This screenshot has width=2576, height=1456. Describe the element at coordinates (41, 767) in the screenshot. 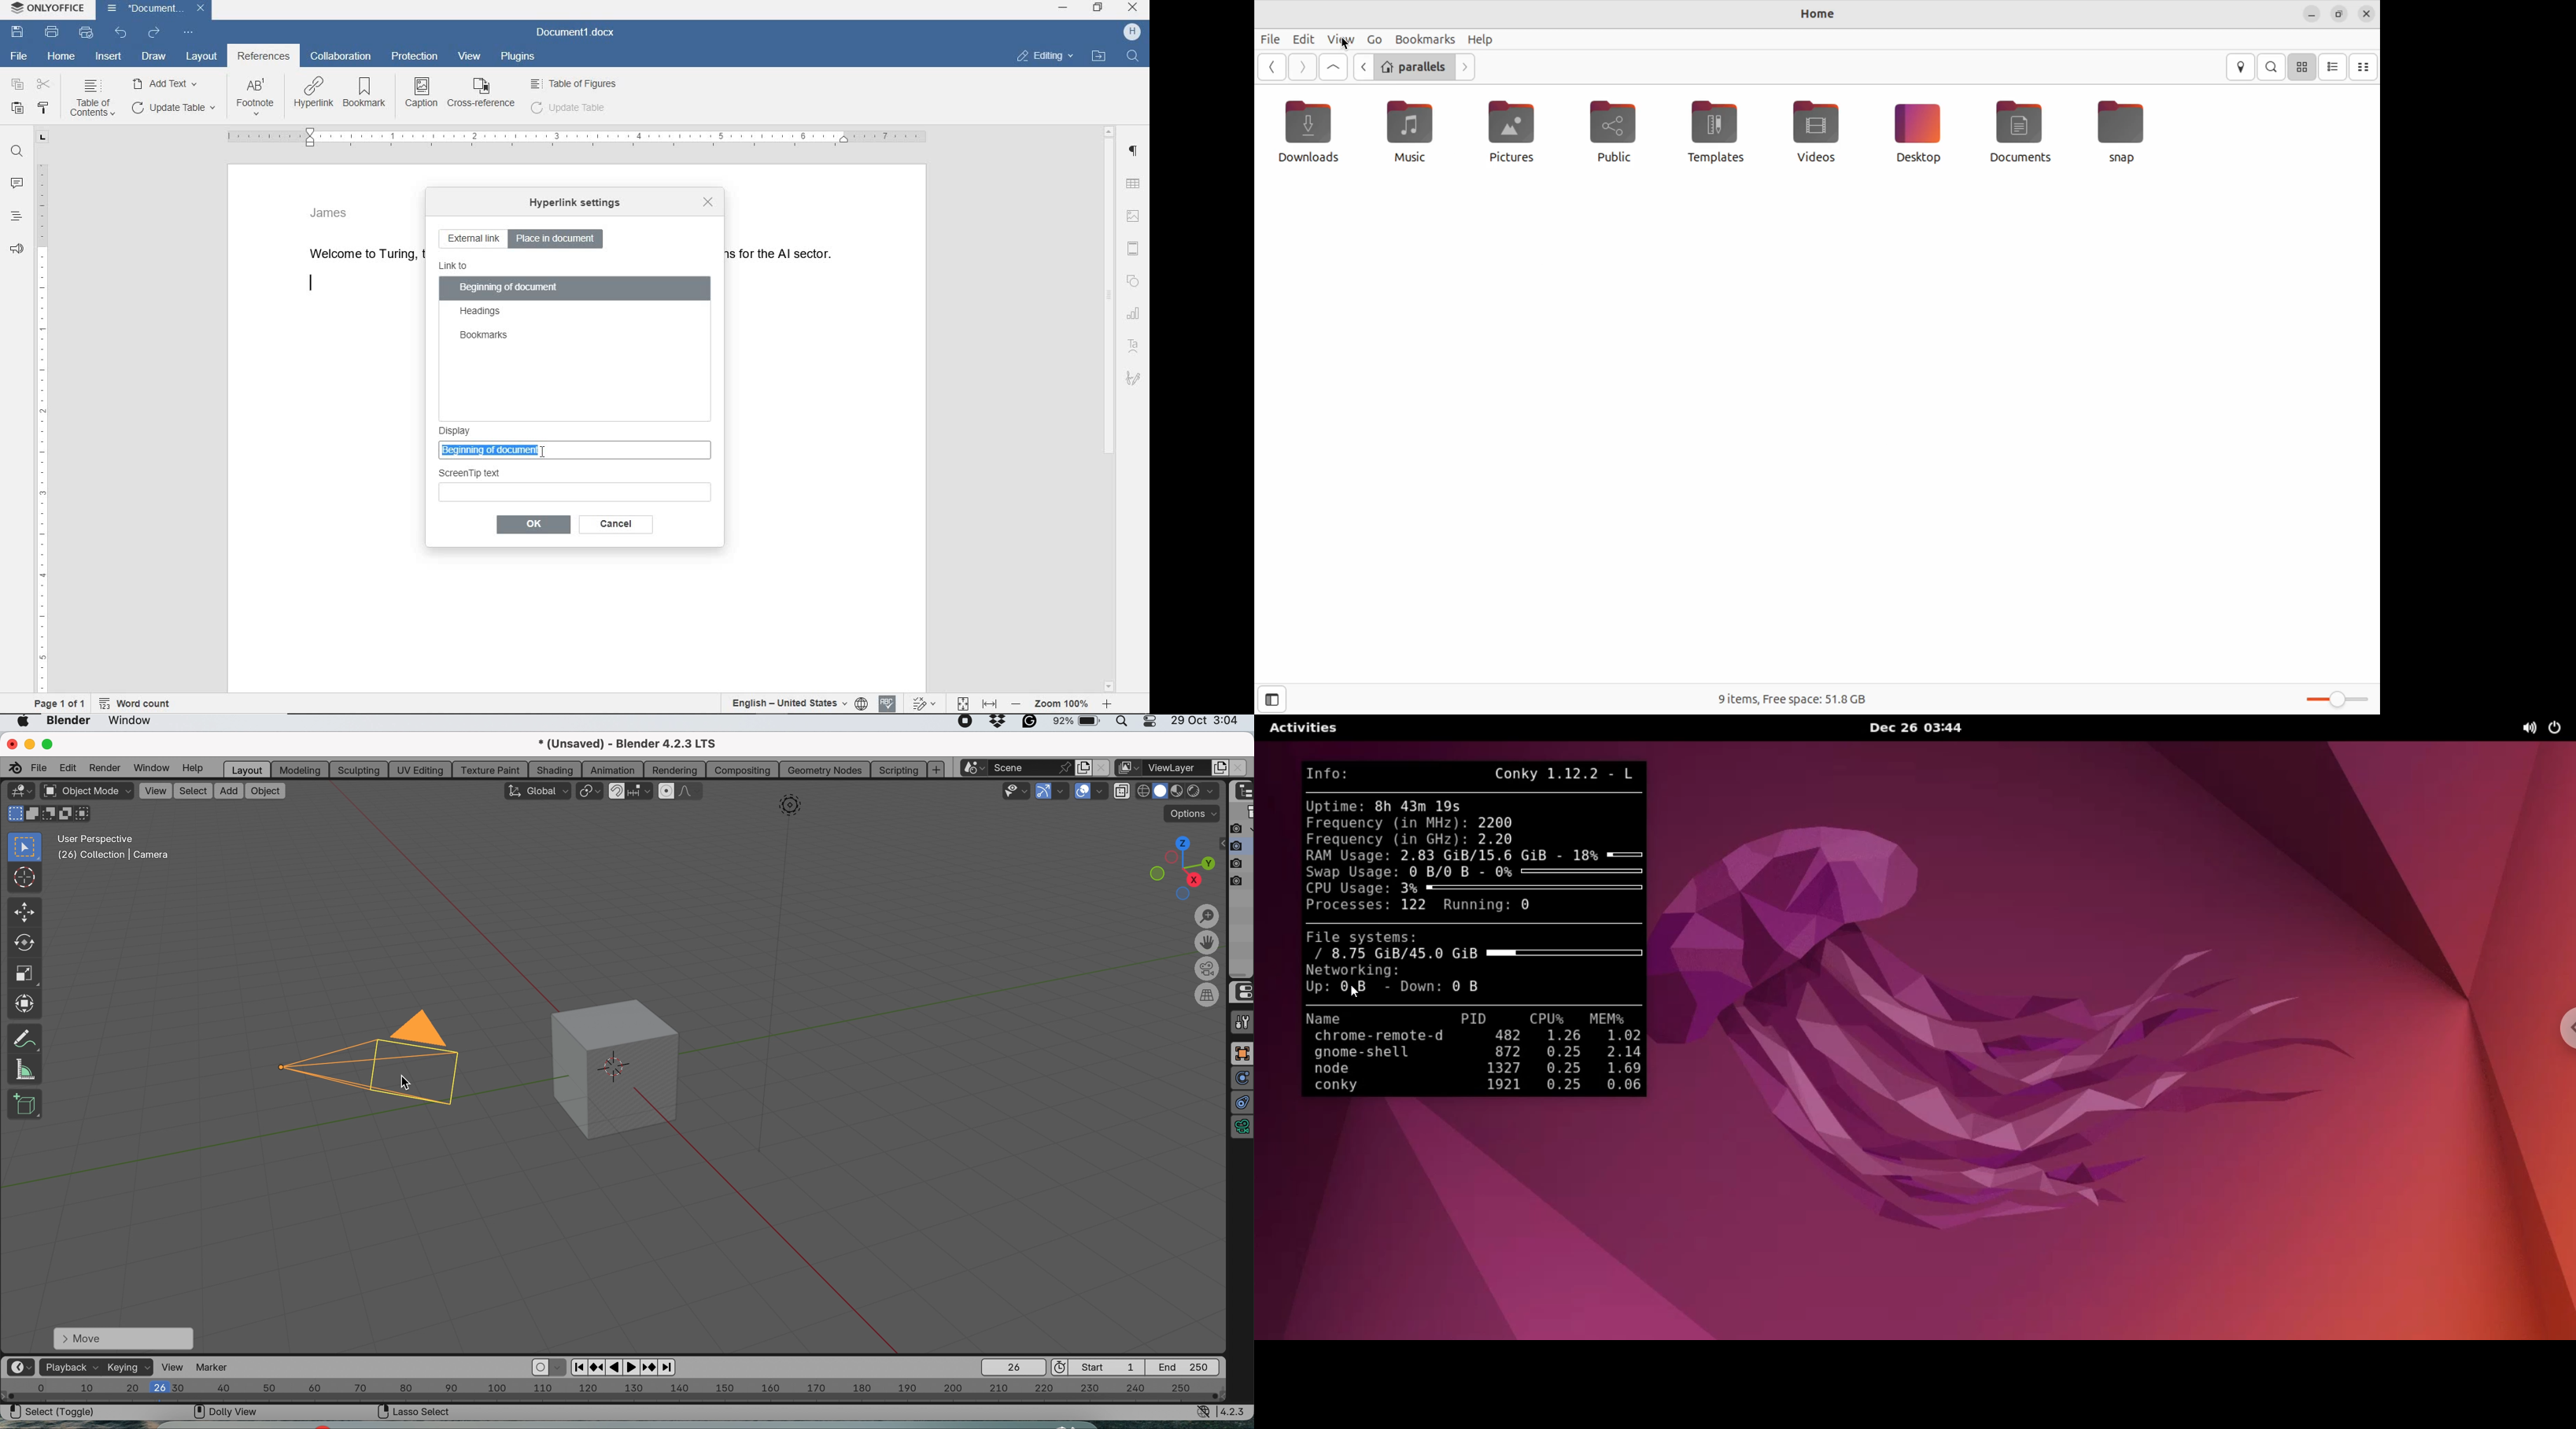

I see `file` at that location.